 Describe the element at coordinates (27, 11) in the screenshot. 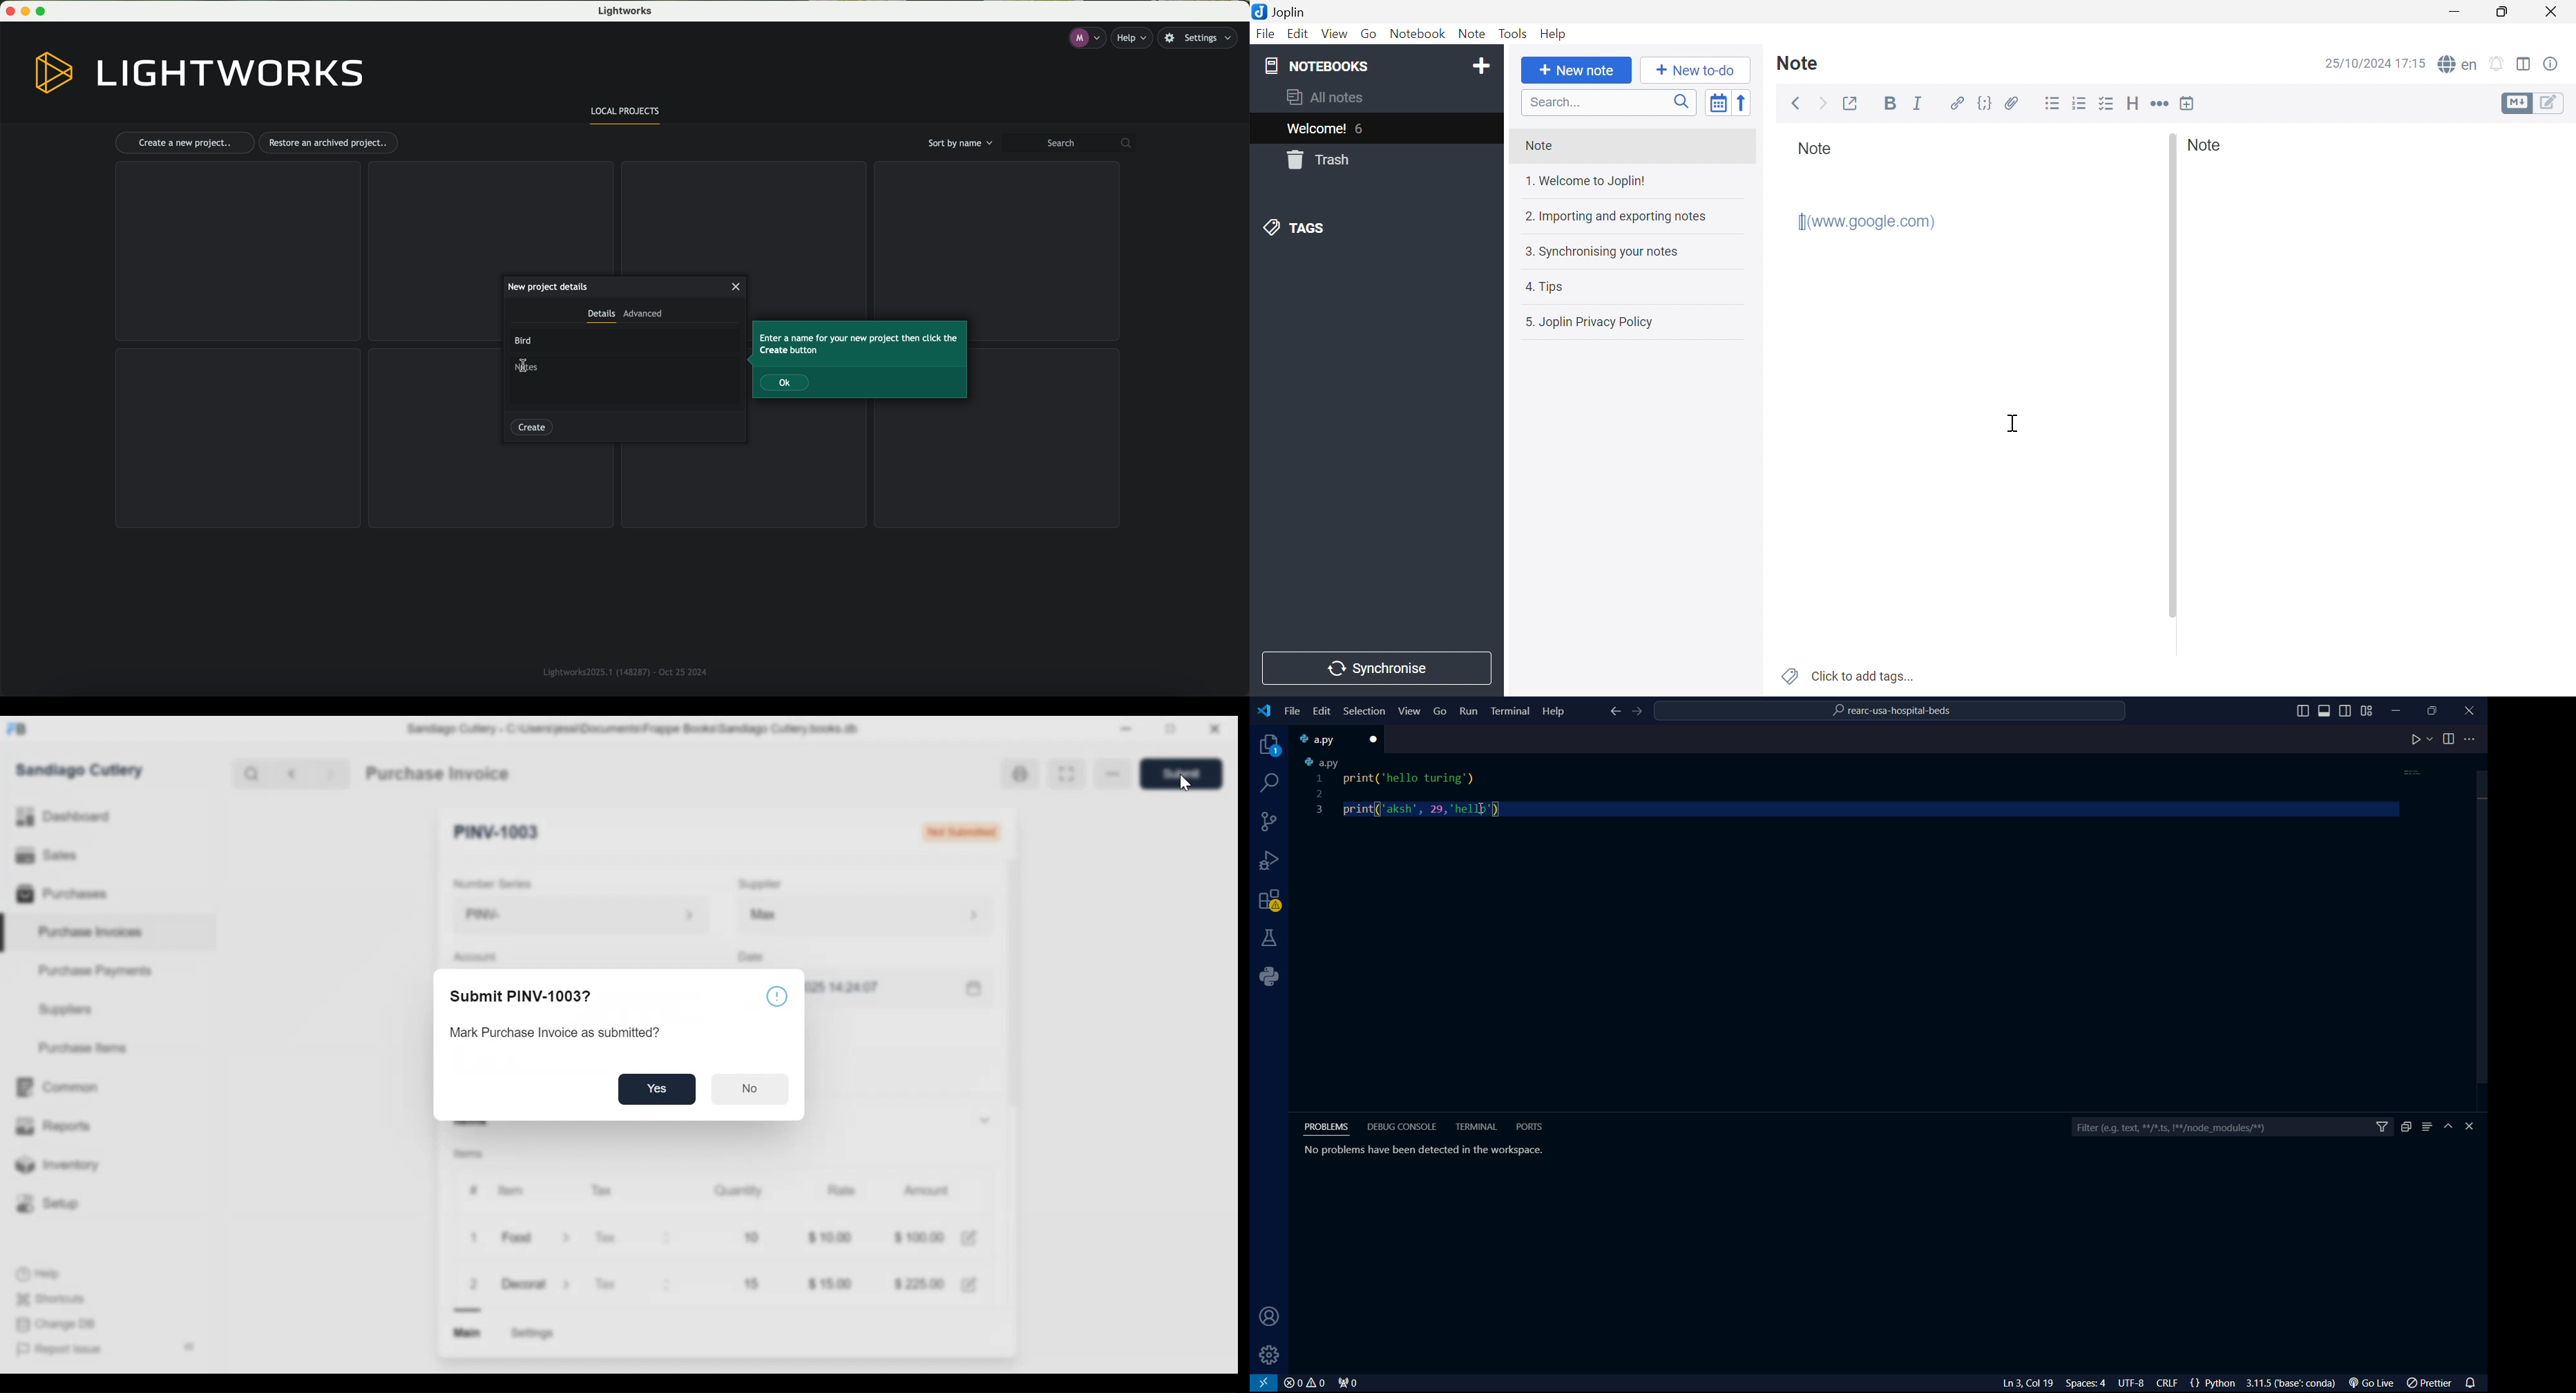

I see `minimize` at that location.